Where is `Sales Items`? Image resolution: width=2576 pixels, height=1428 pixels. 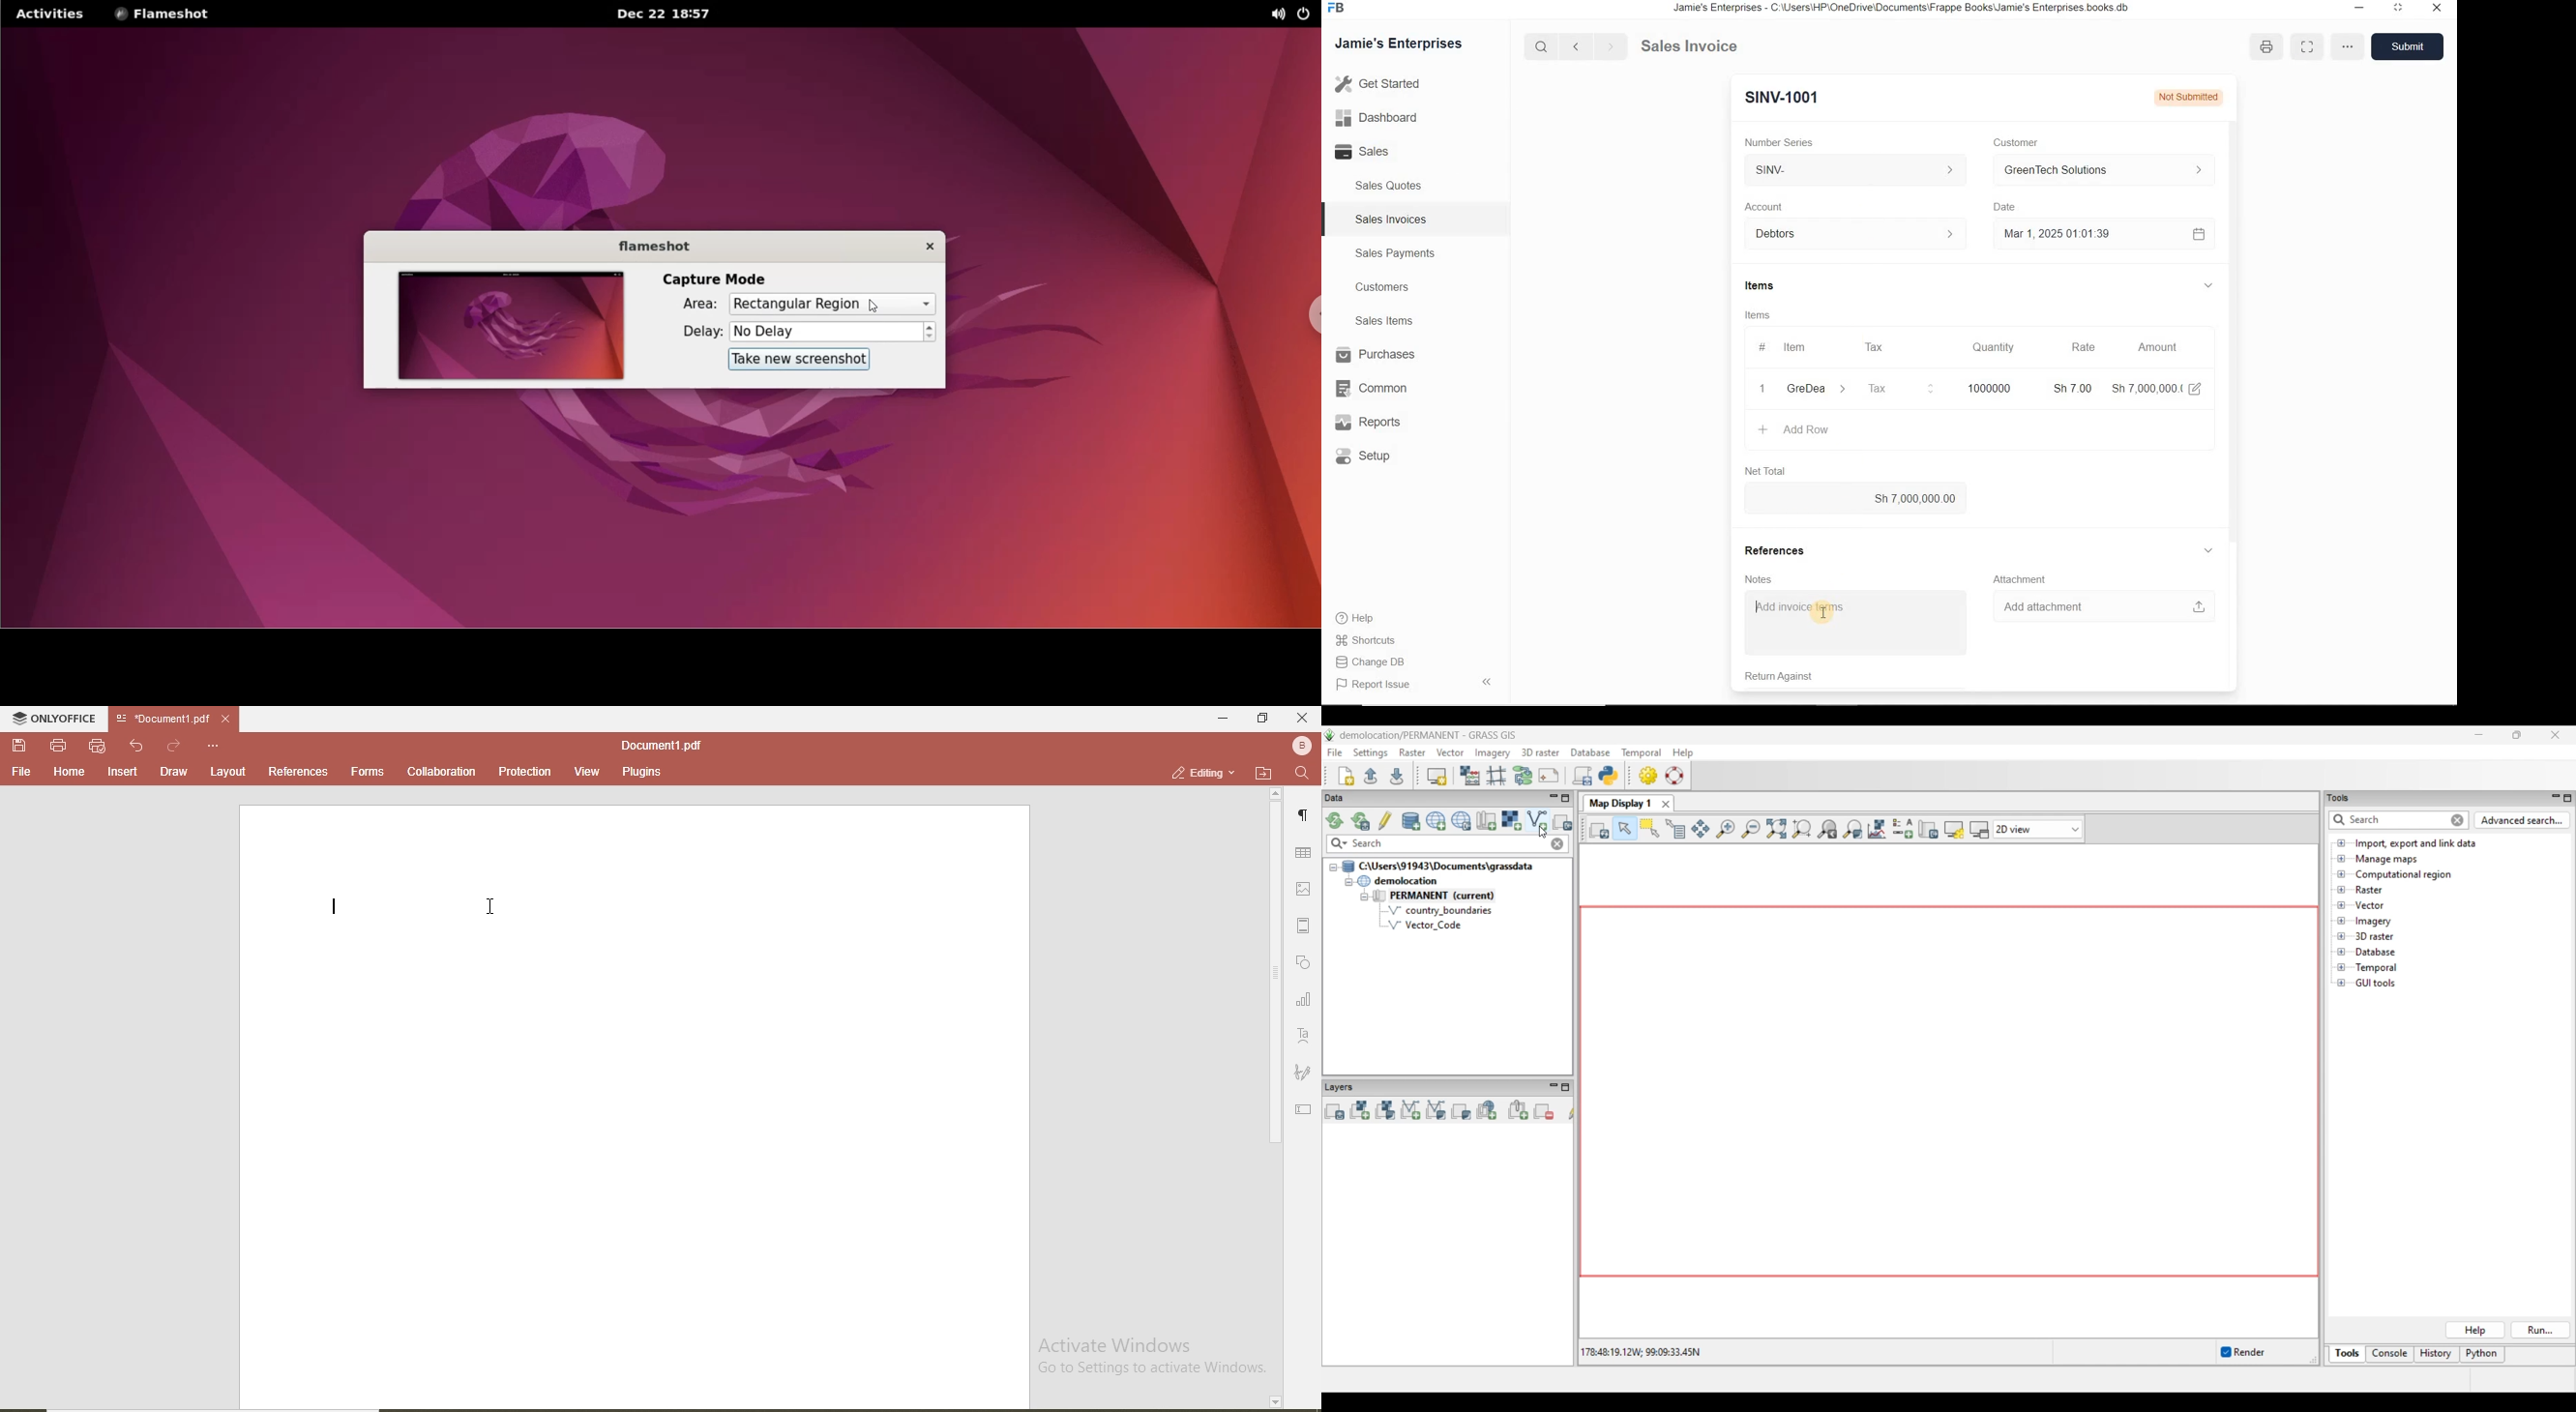
Sales Items is located at coordinates (1381, 321).